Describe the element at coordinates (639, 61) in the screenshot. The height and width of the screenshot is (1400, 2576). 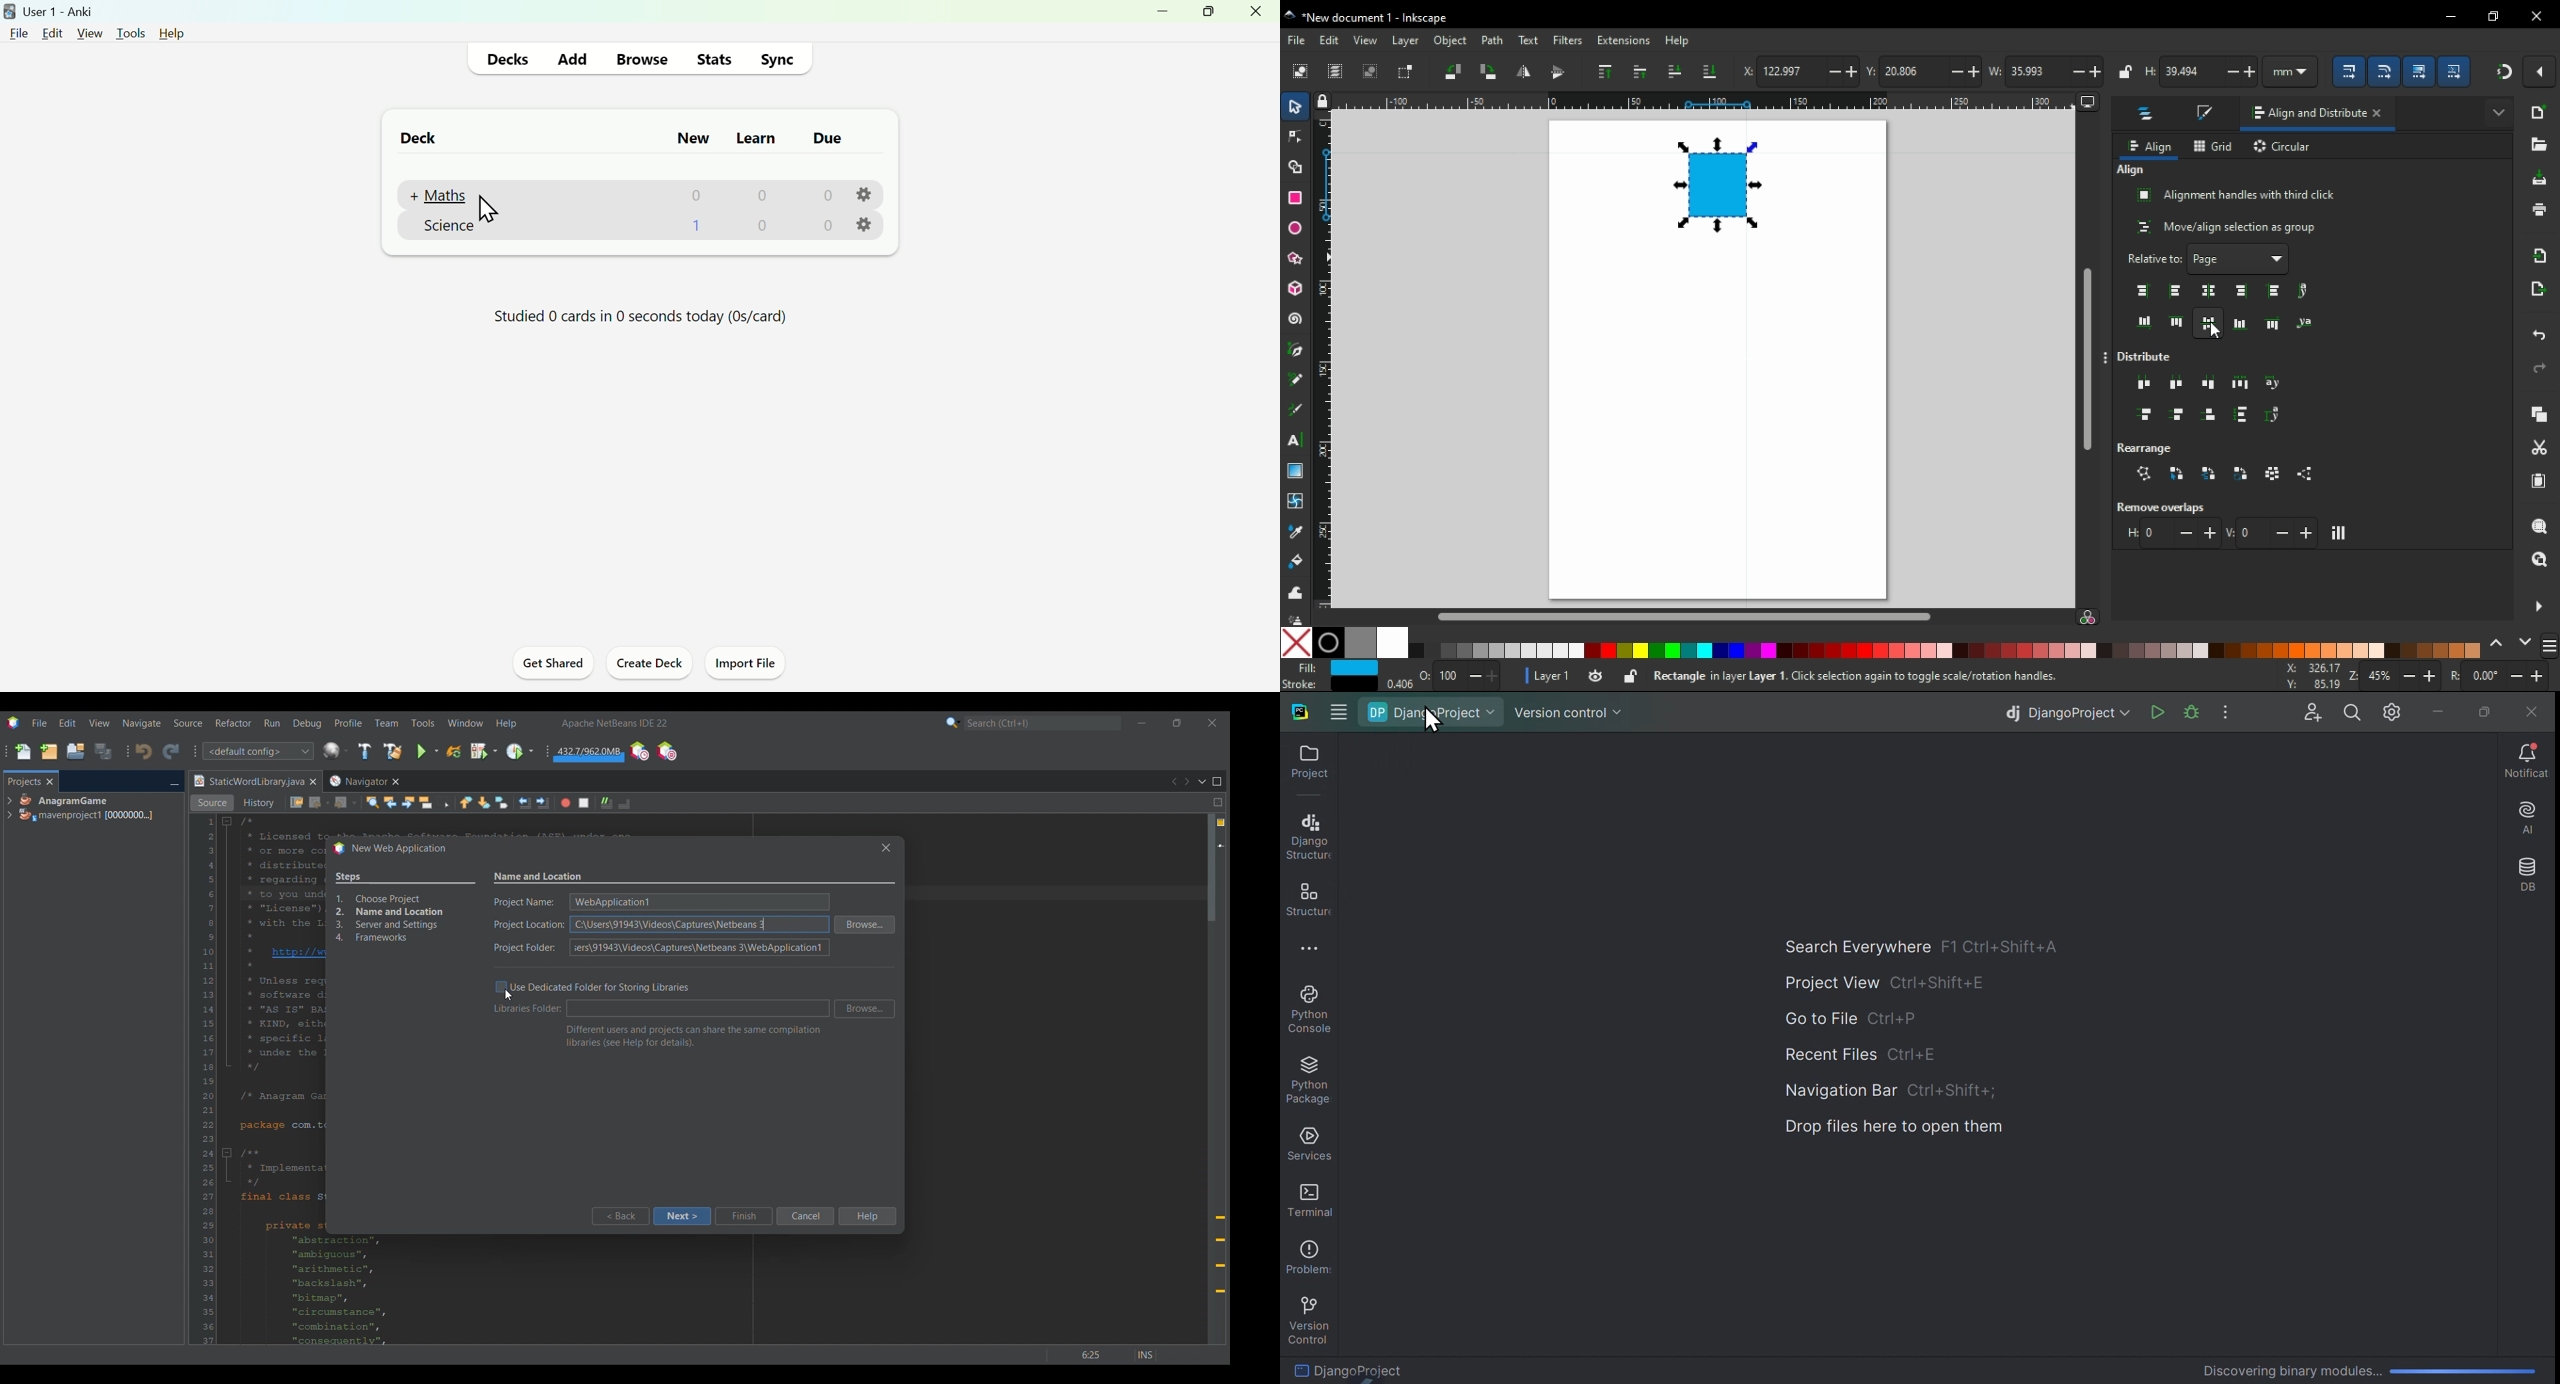
I see `Browse` at that location.